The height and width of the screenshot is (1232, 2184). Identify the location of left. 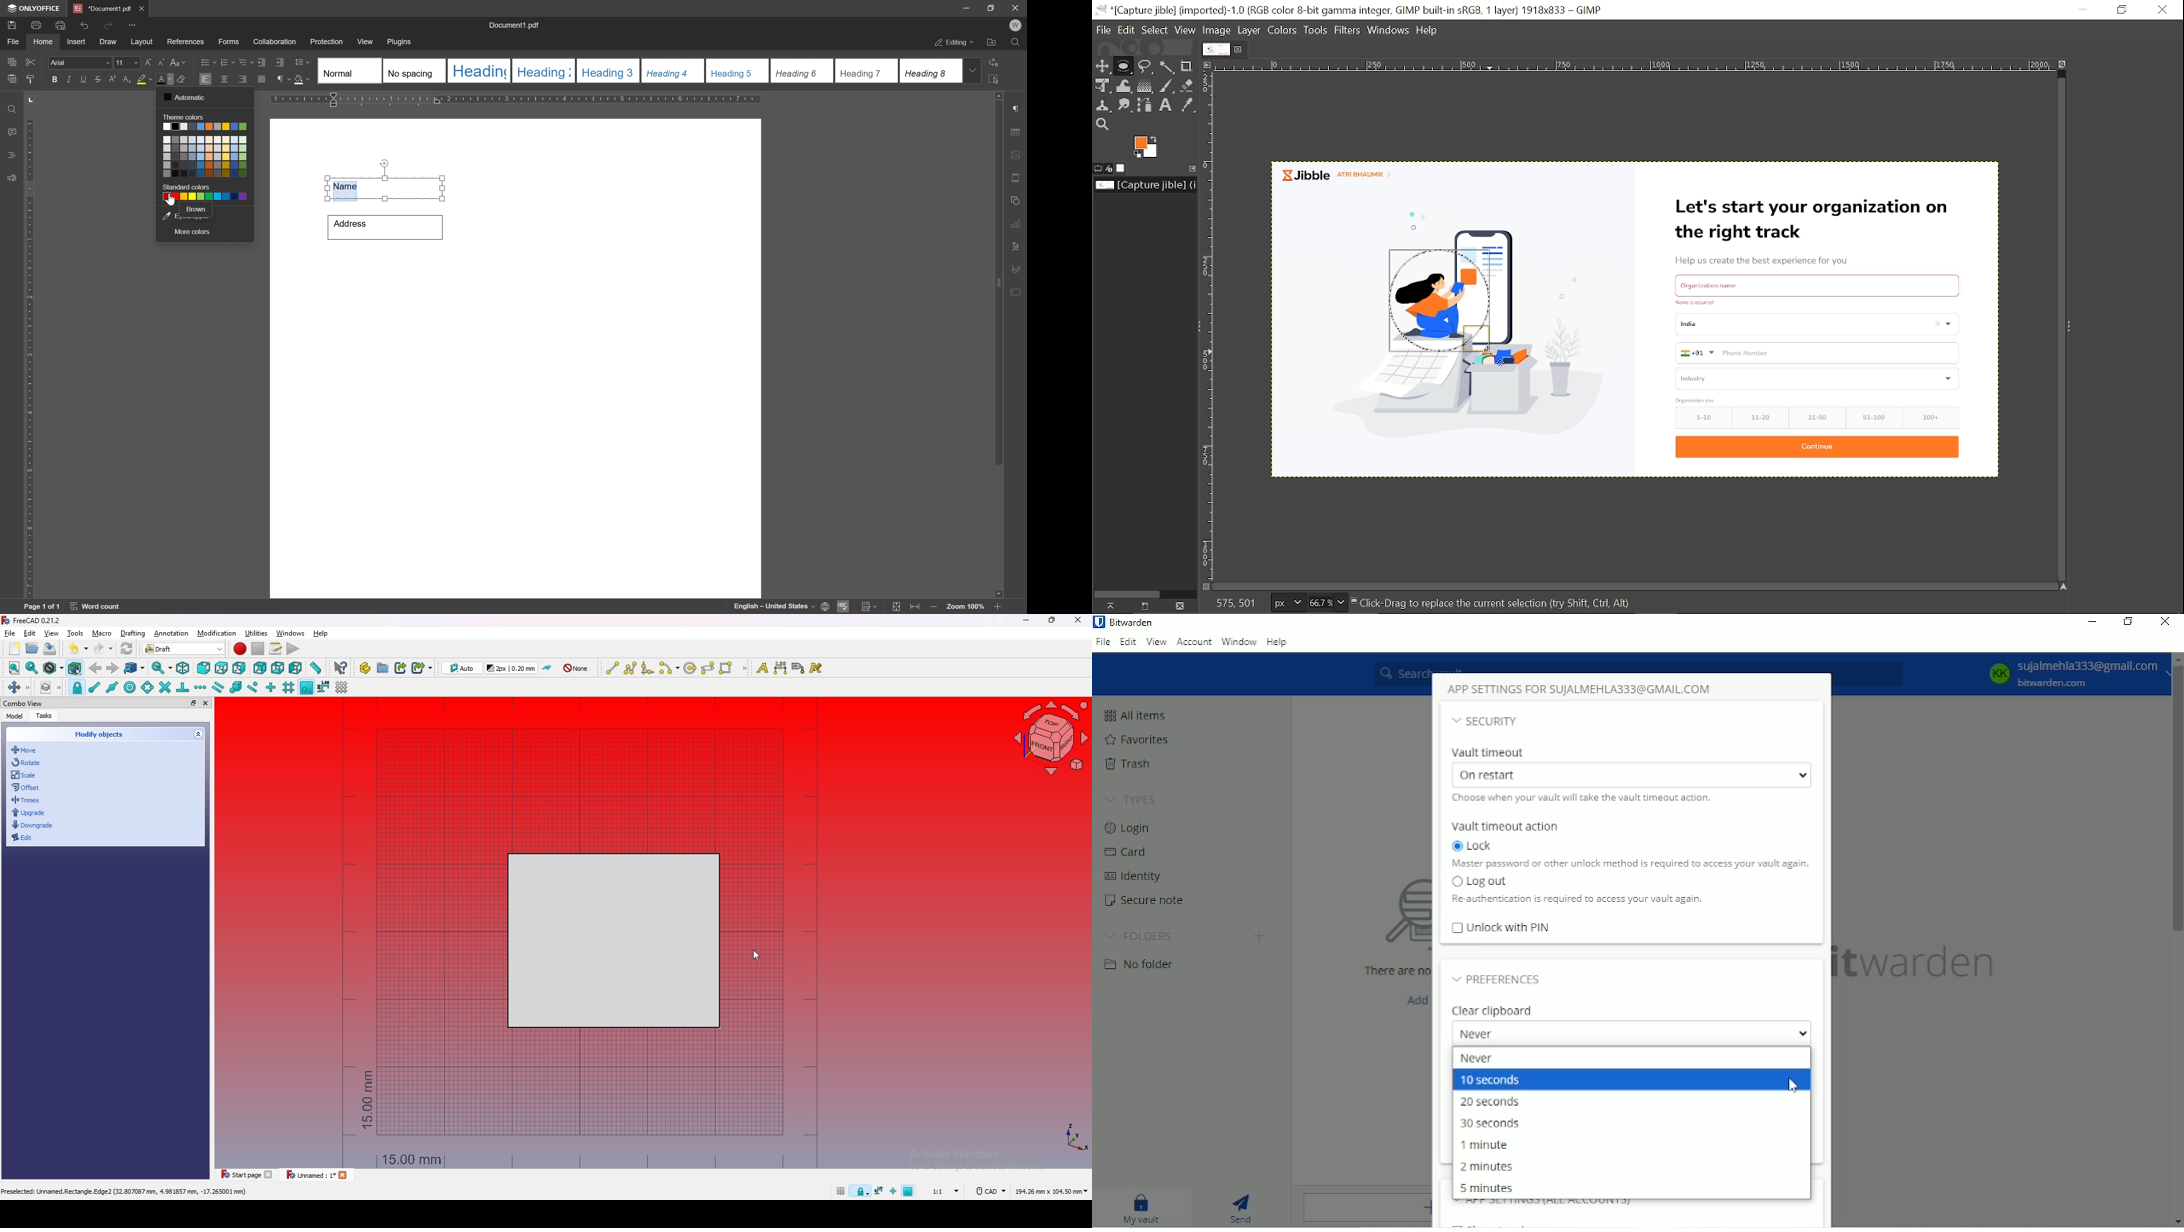
(295, 669).